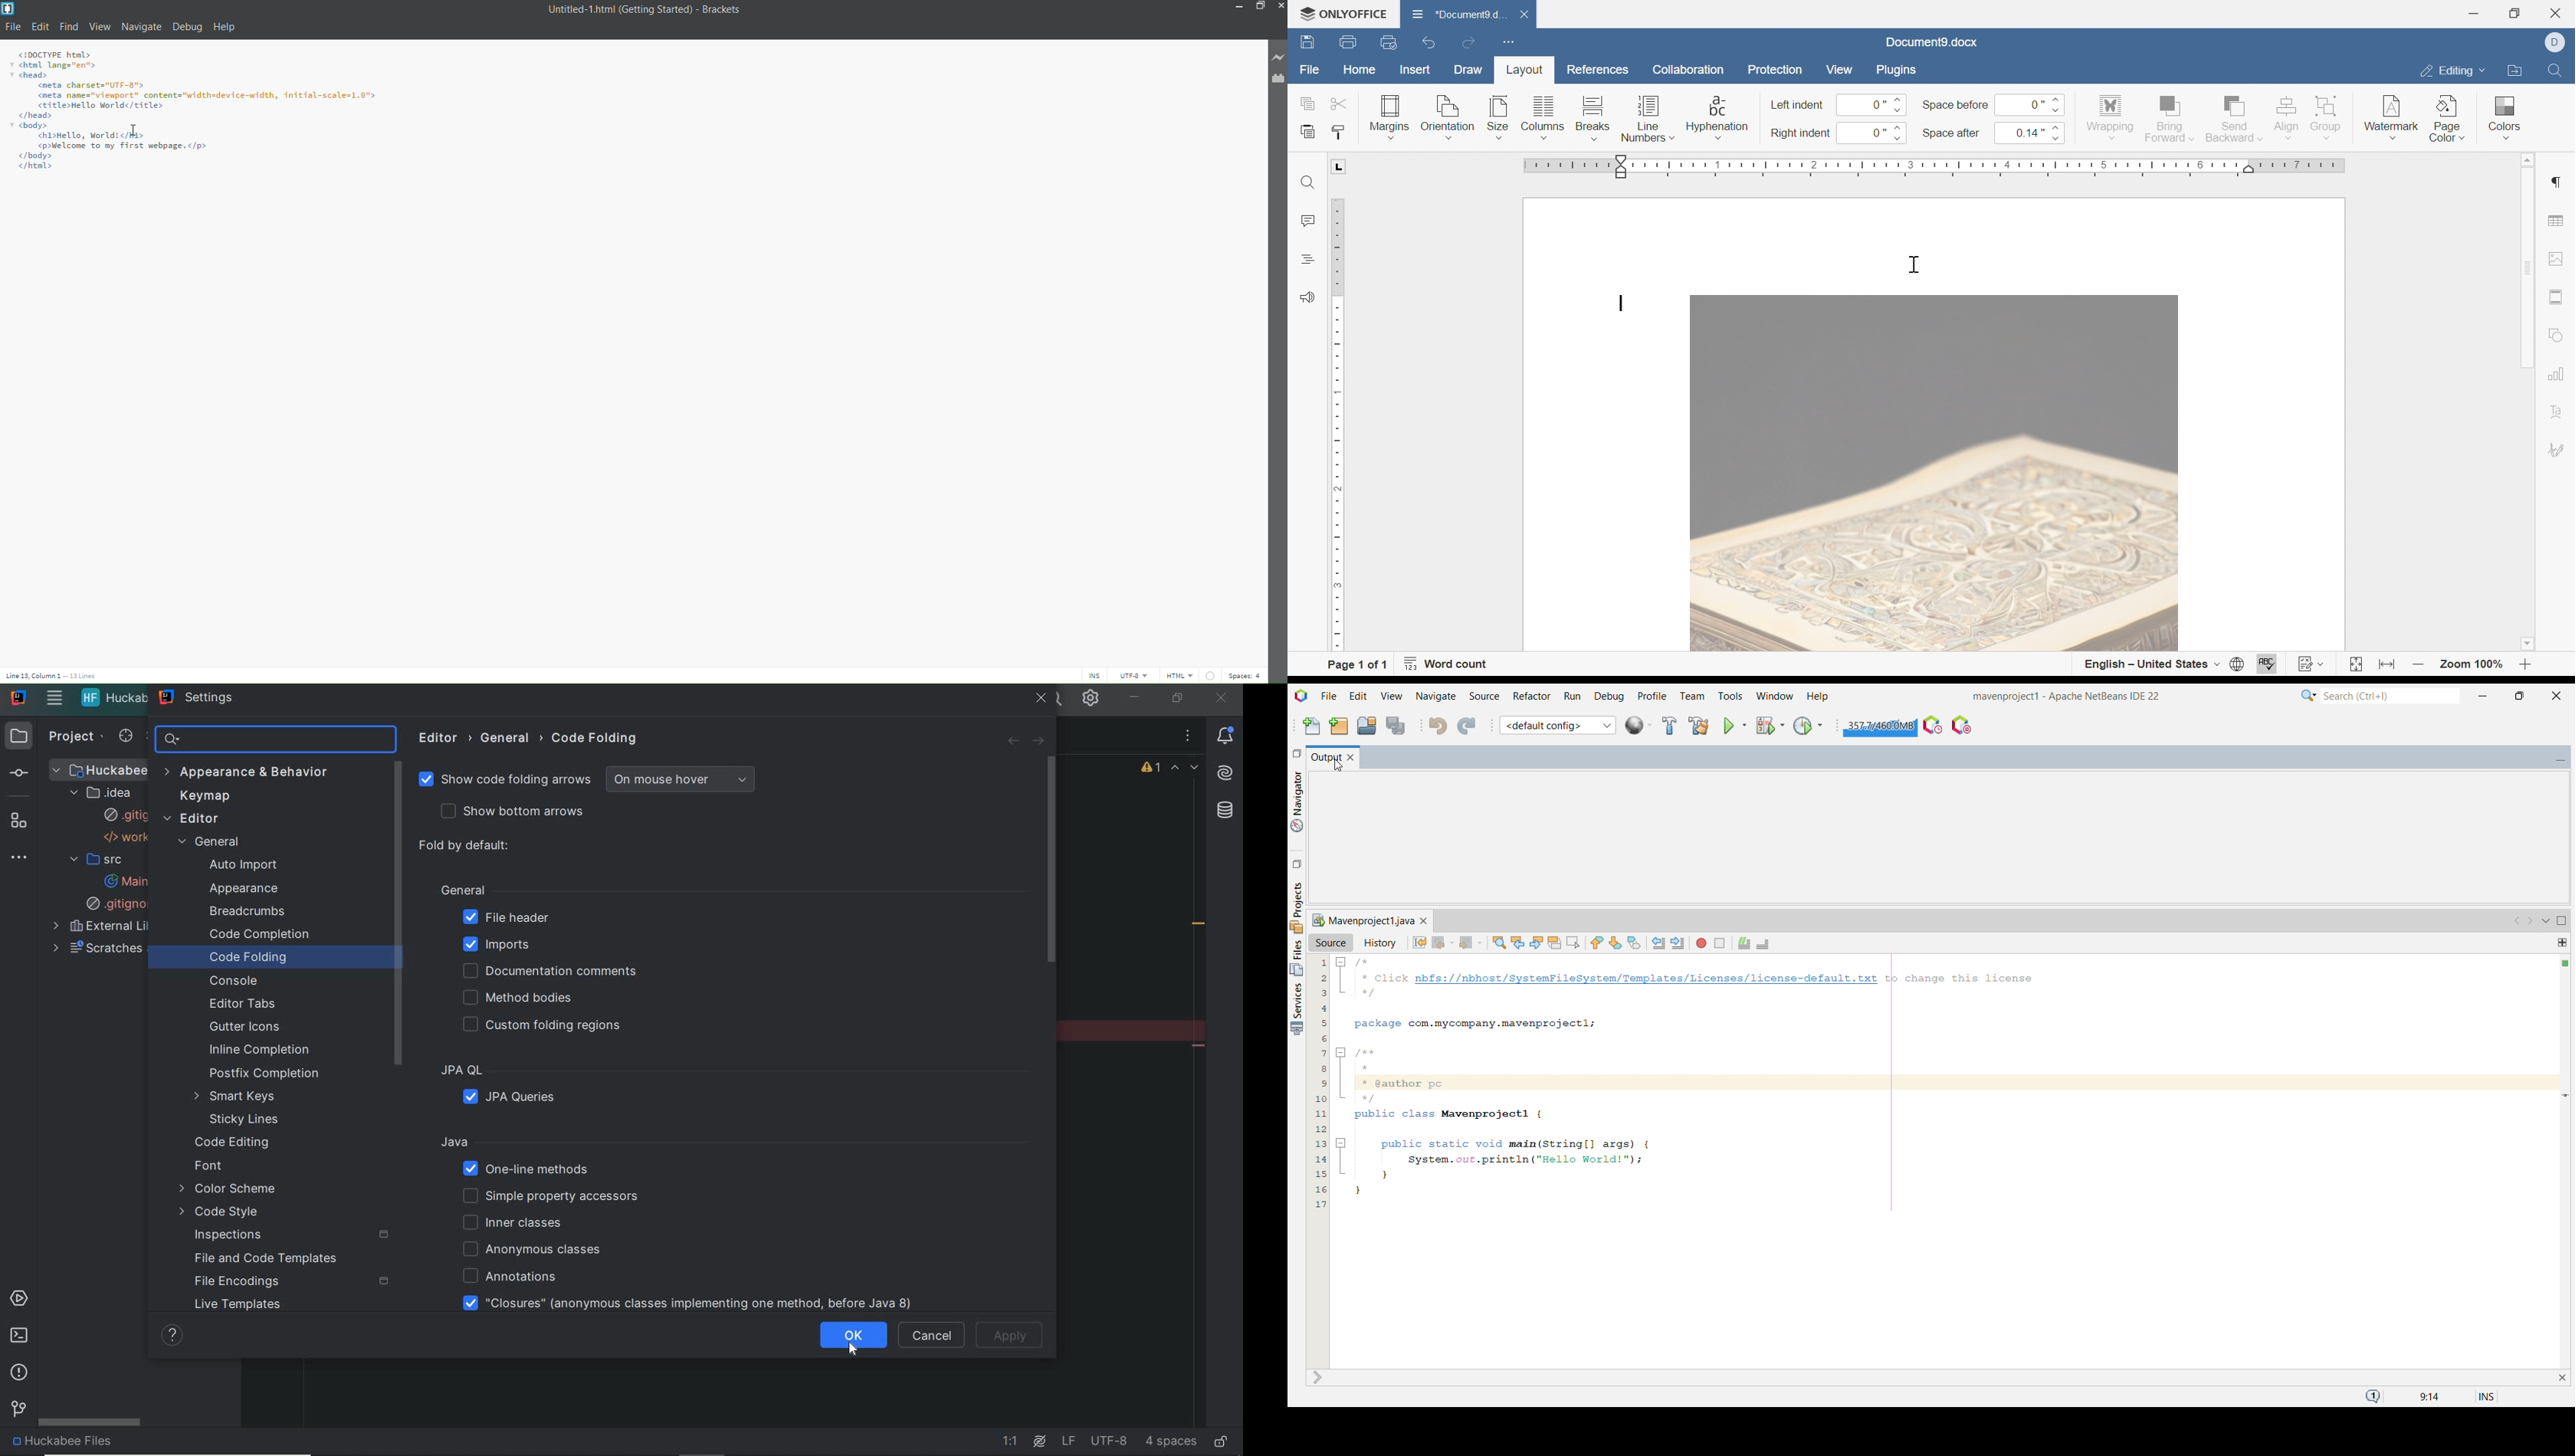  What do you see at coordinates (1543, 118) in the screenshot?
I see `columns` at bounding box center [1543, 118].